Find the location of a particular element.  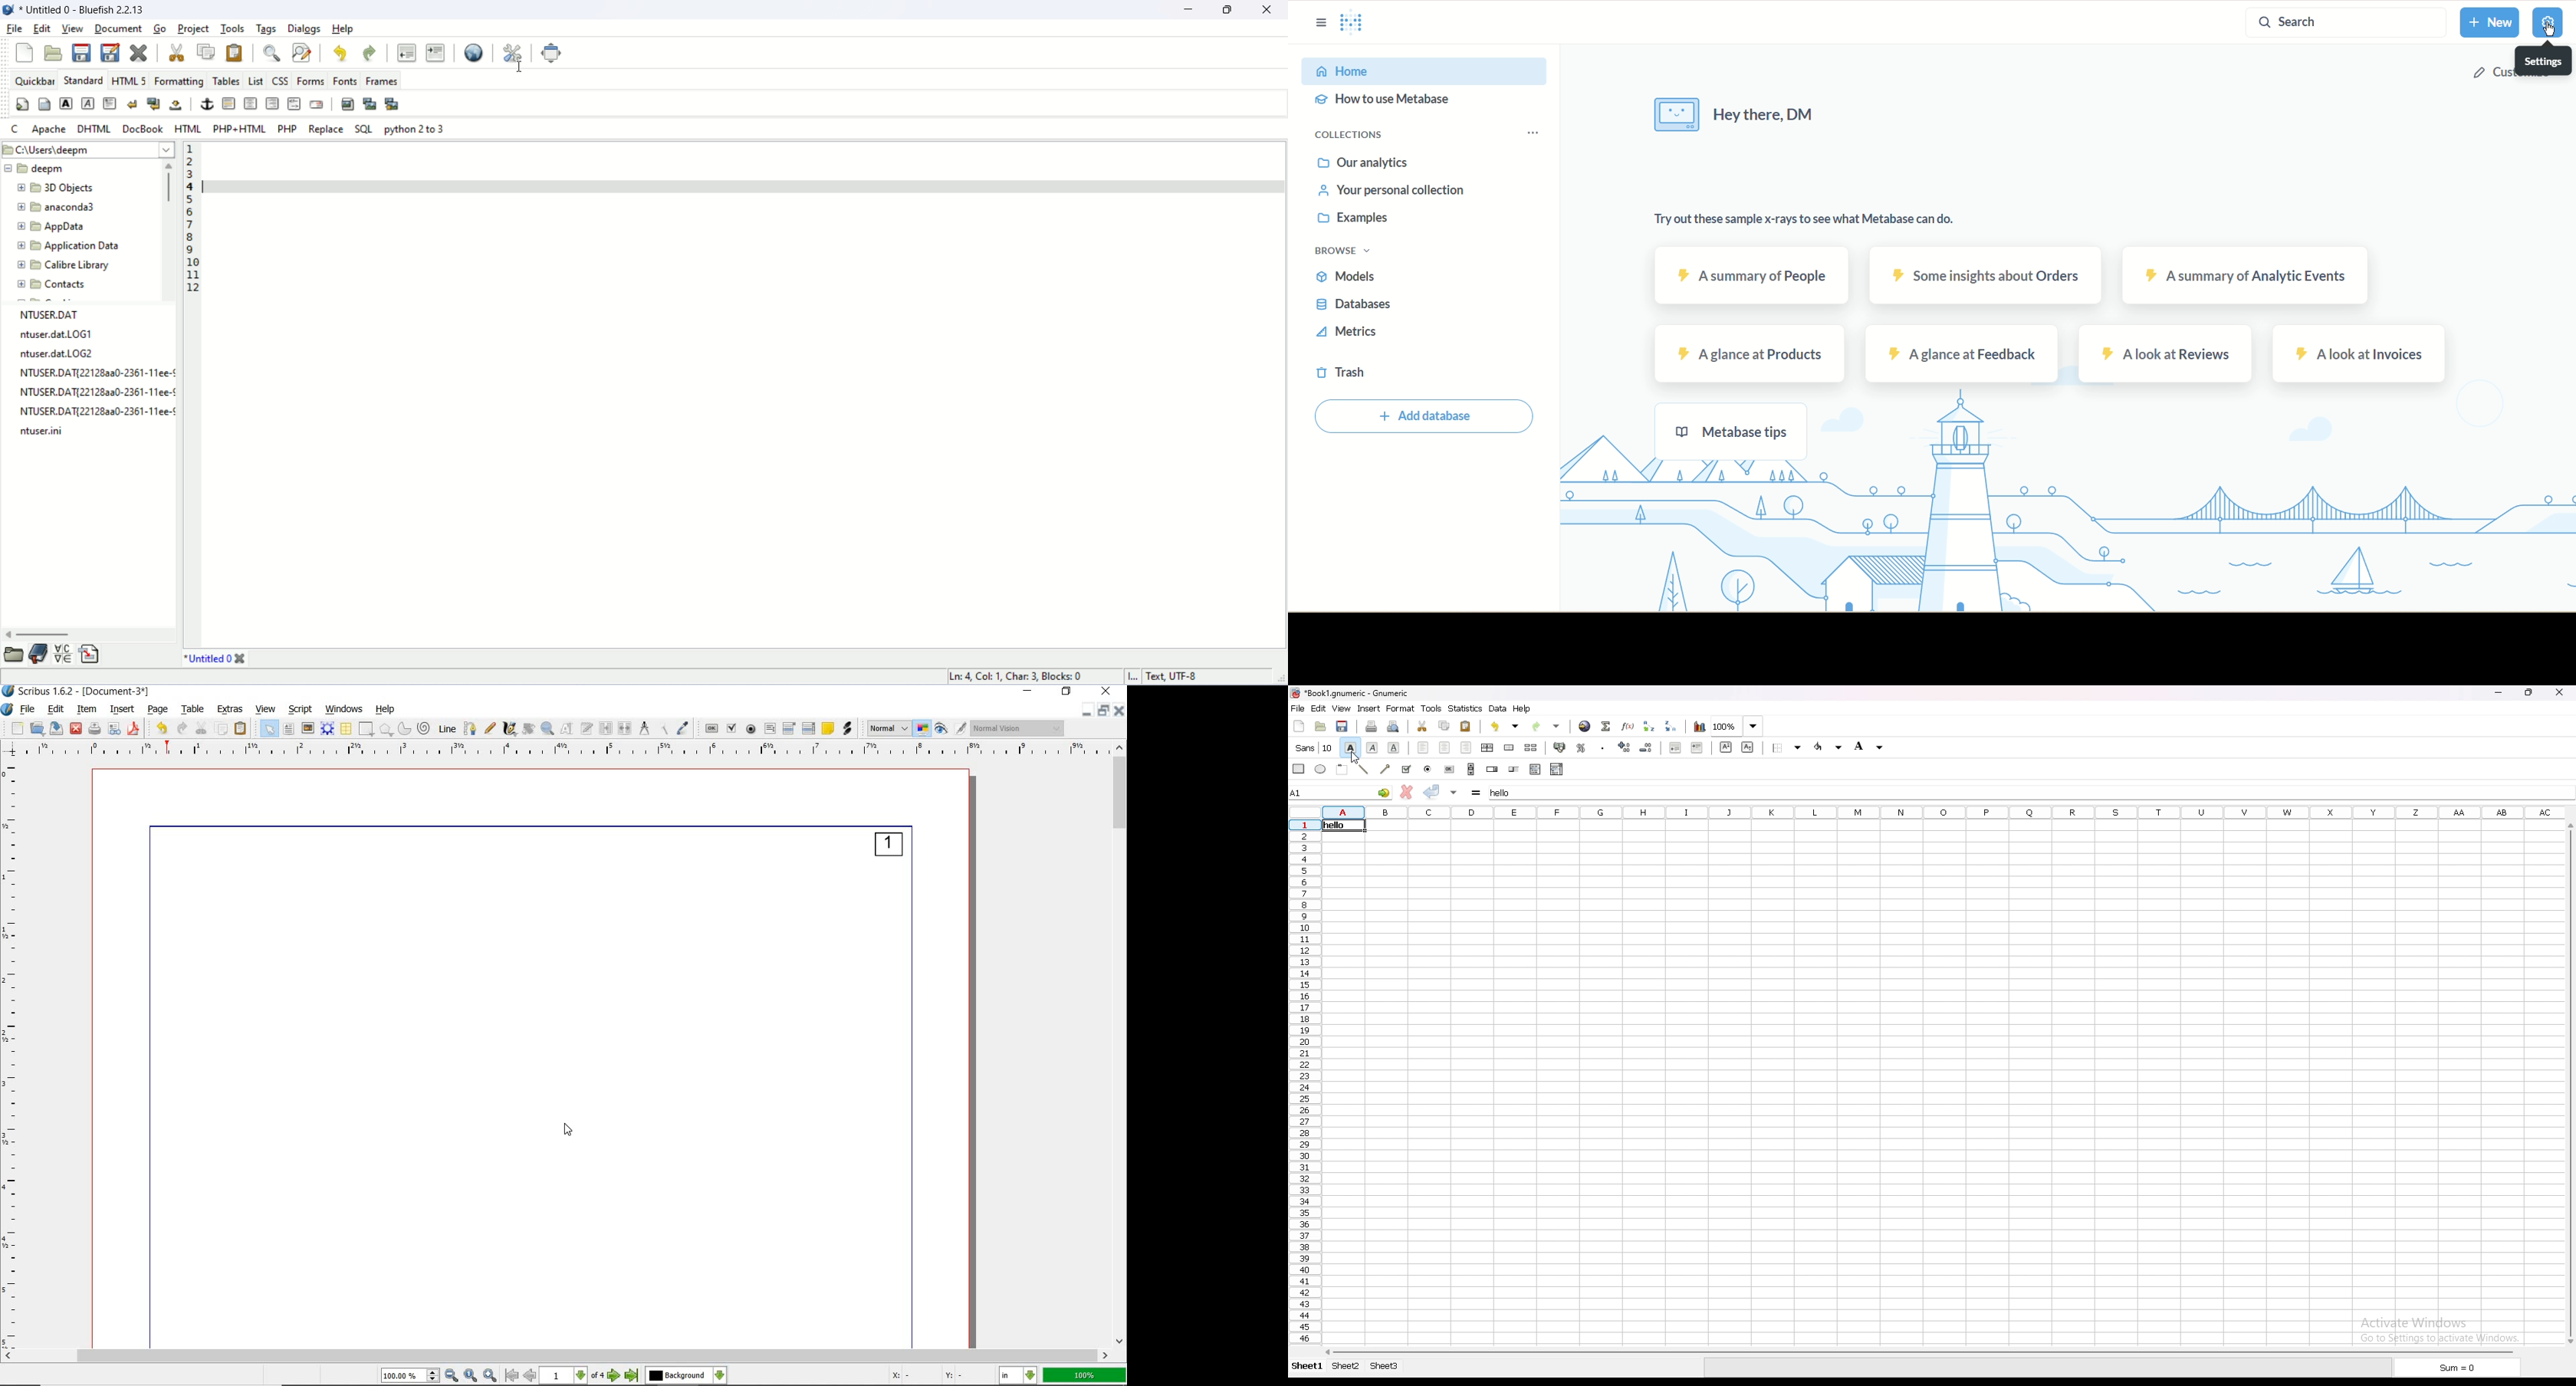

Previous Page is located at coordinates (530, 1377).